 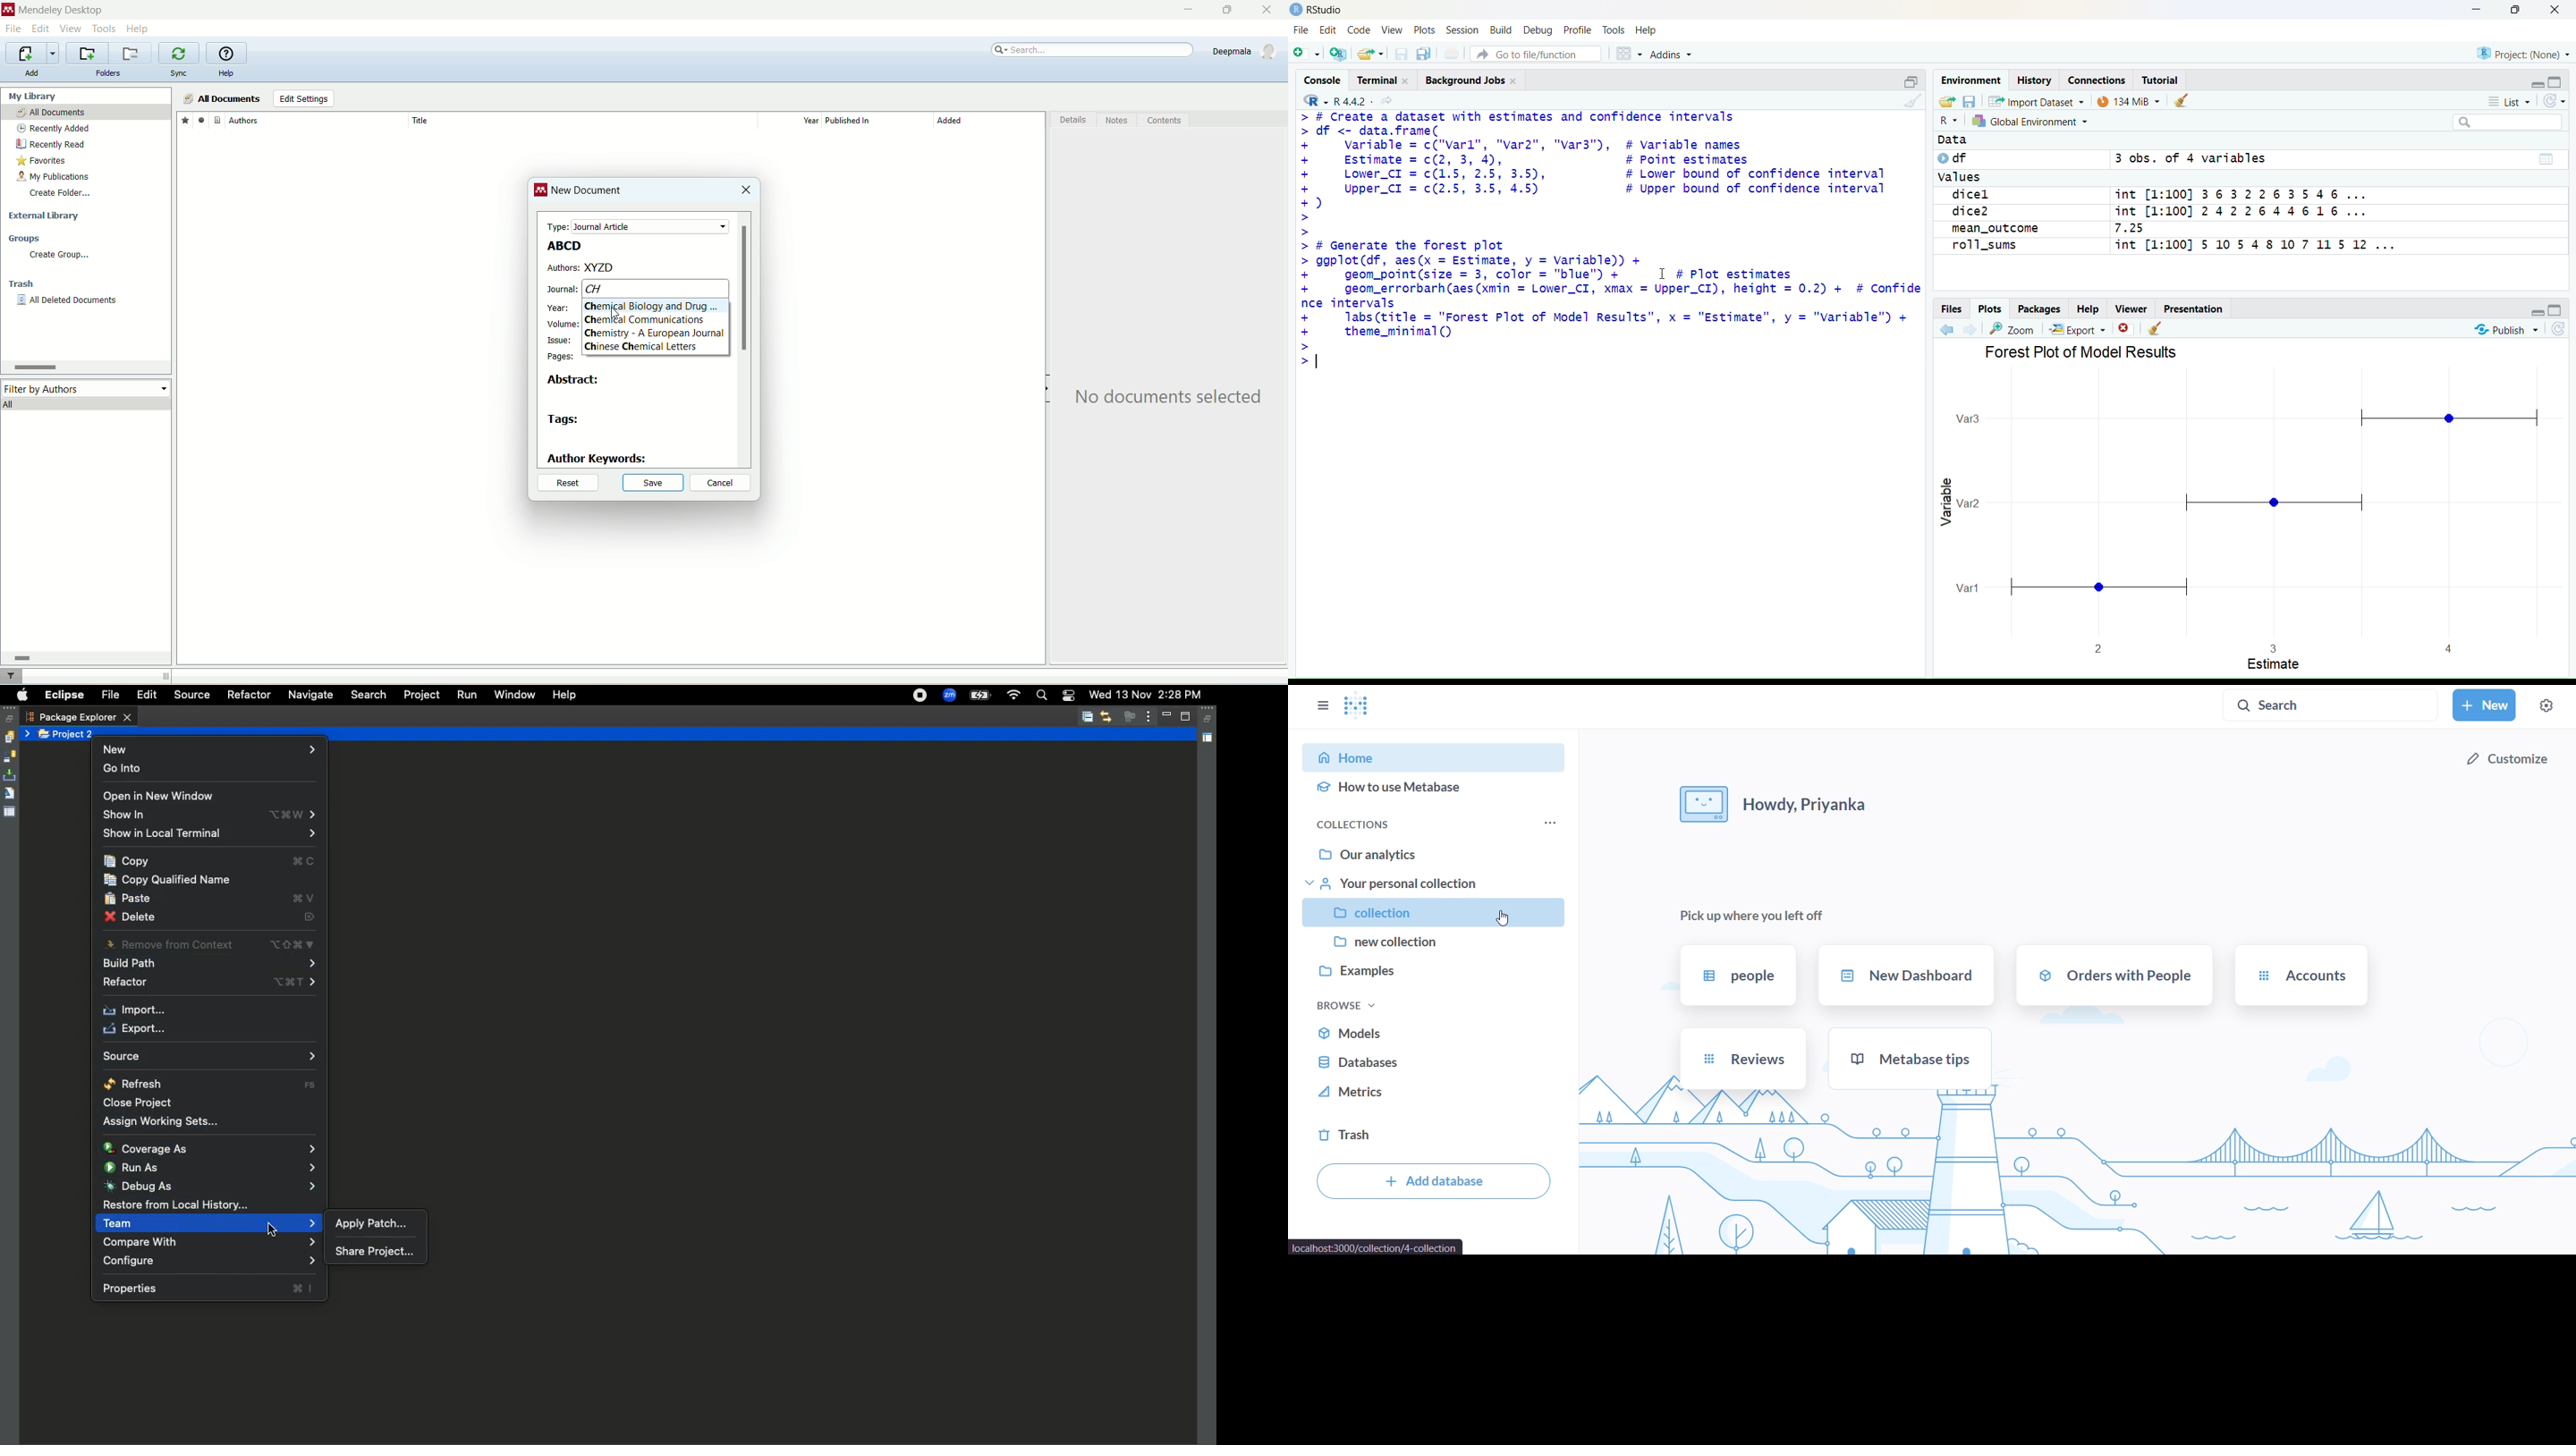 What do you see at coordinates (139, 28) in the screenshot?
I see `help` at bounding box center [139, 28].